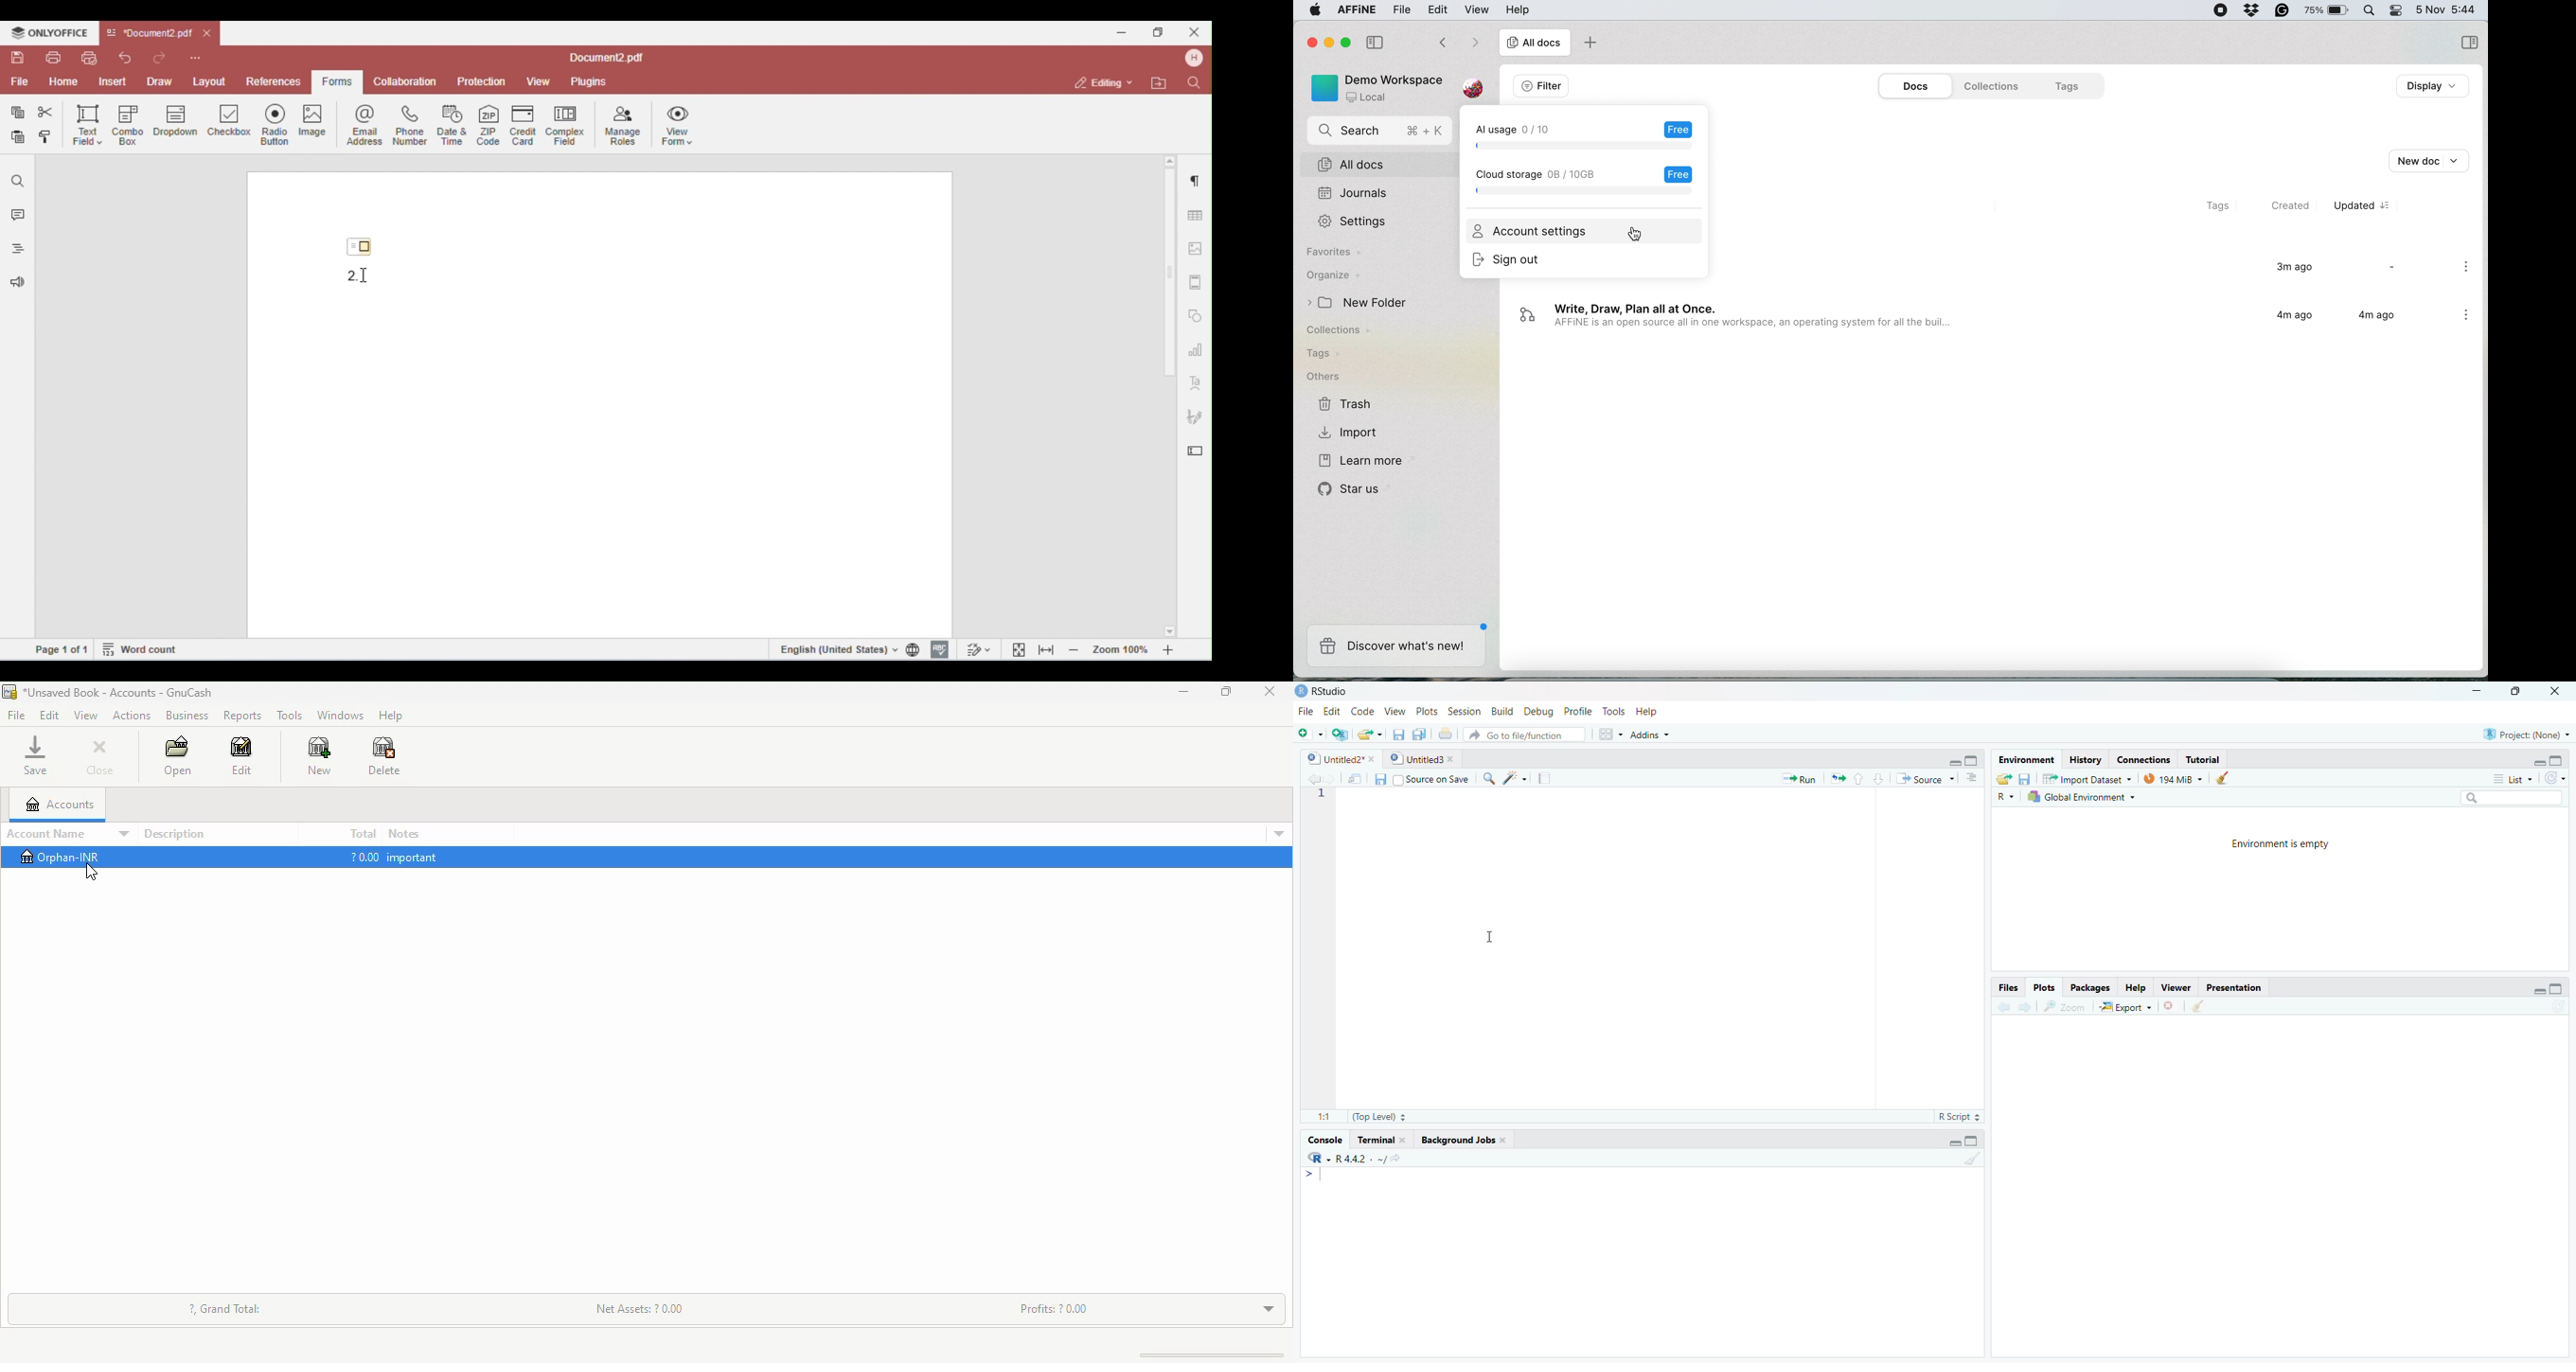  Describe the element at coordinates (2171, 1008) in the screenshot. I see `close` at that location.